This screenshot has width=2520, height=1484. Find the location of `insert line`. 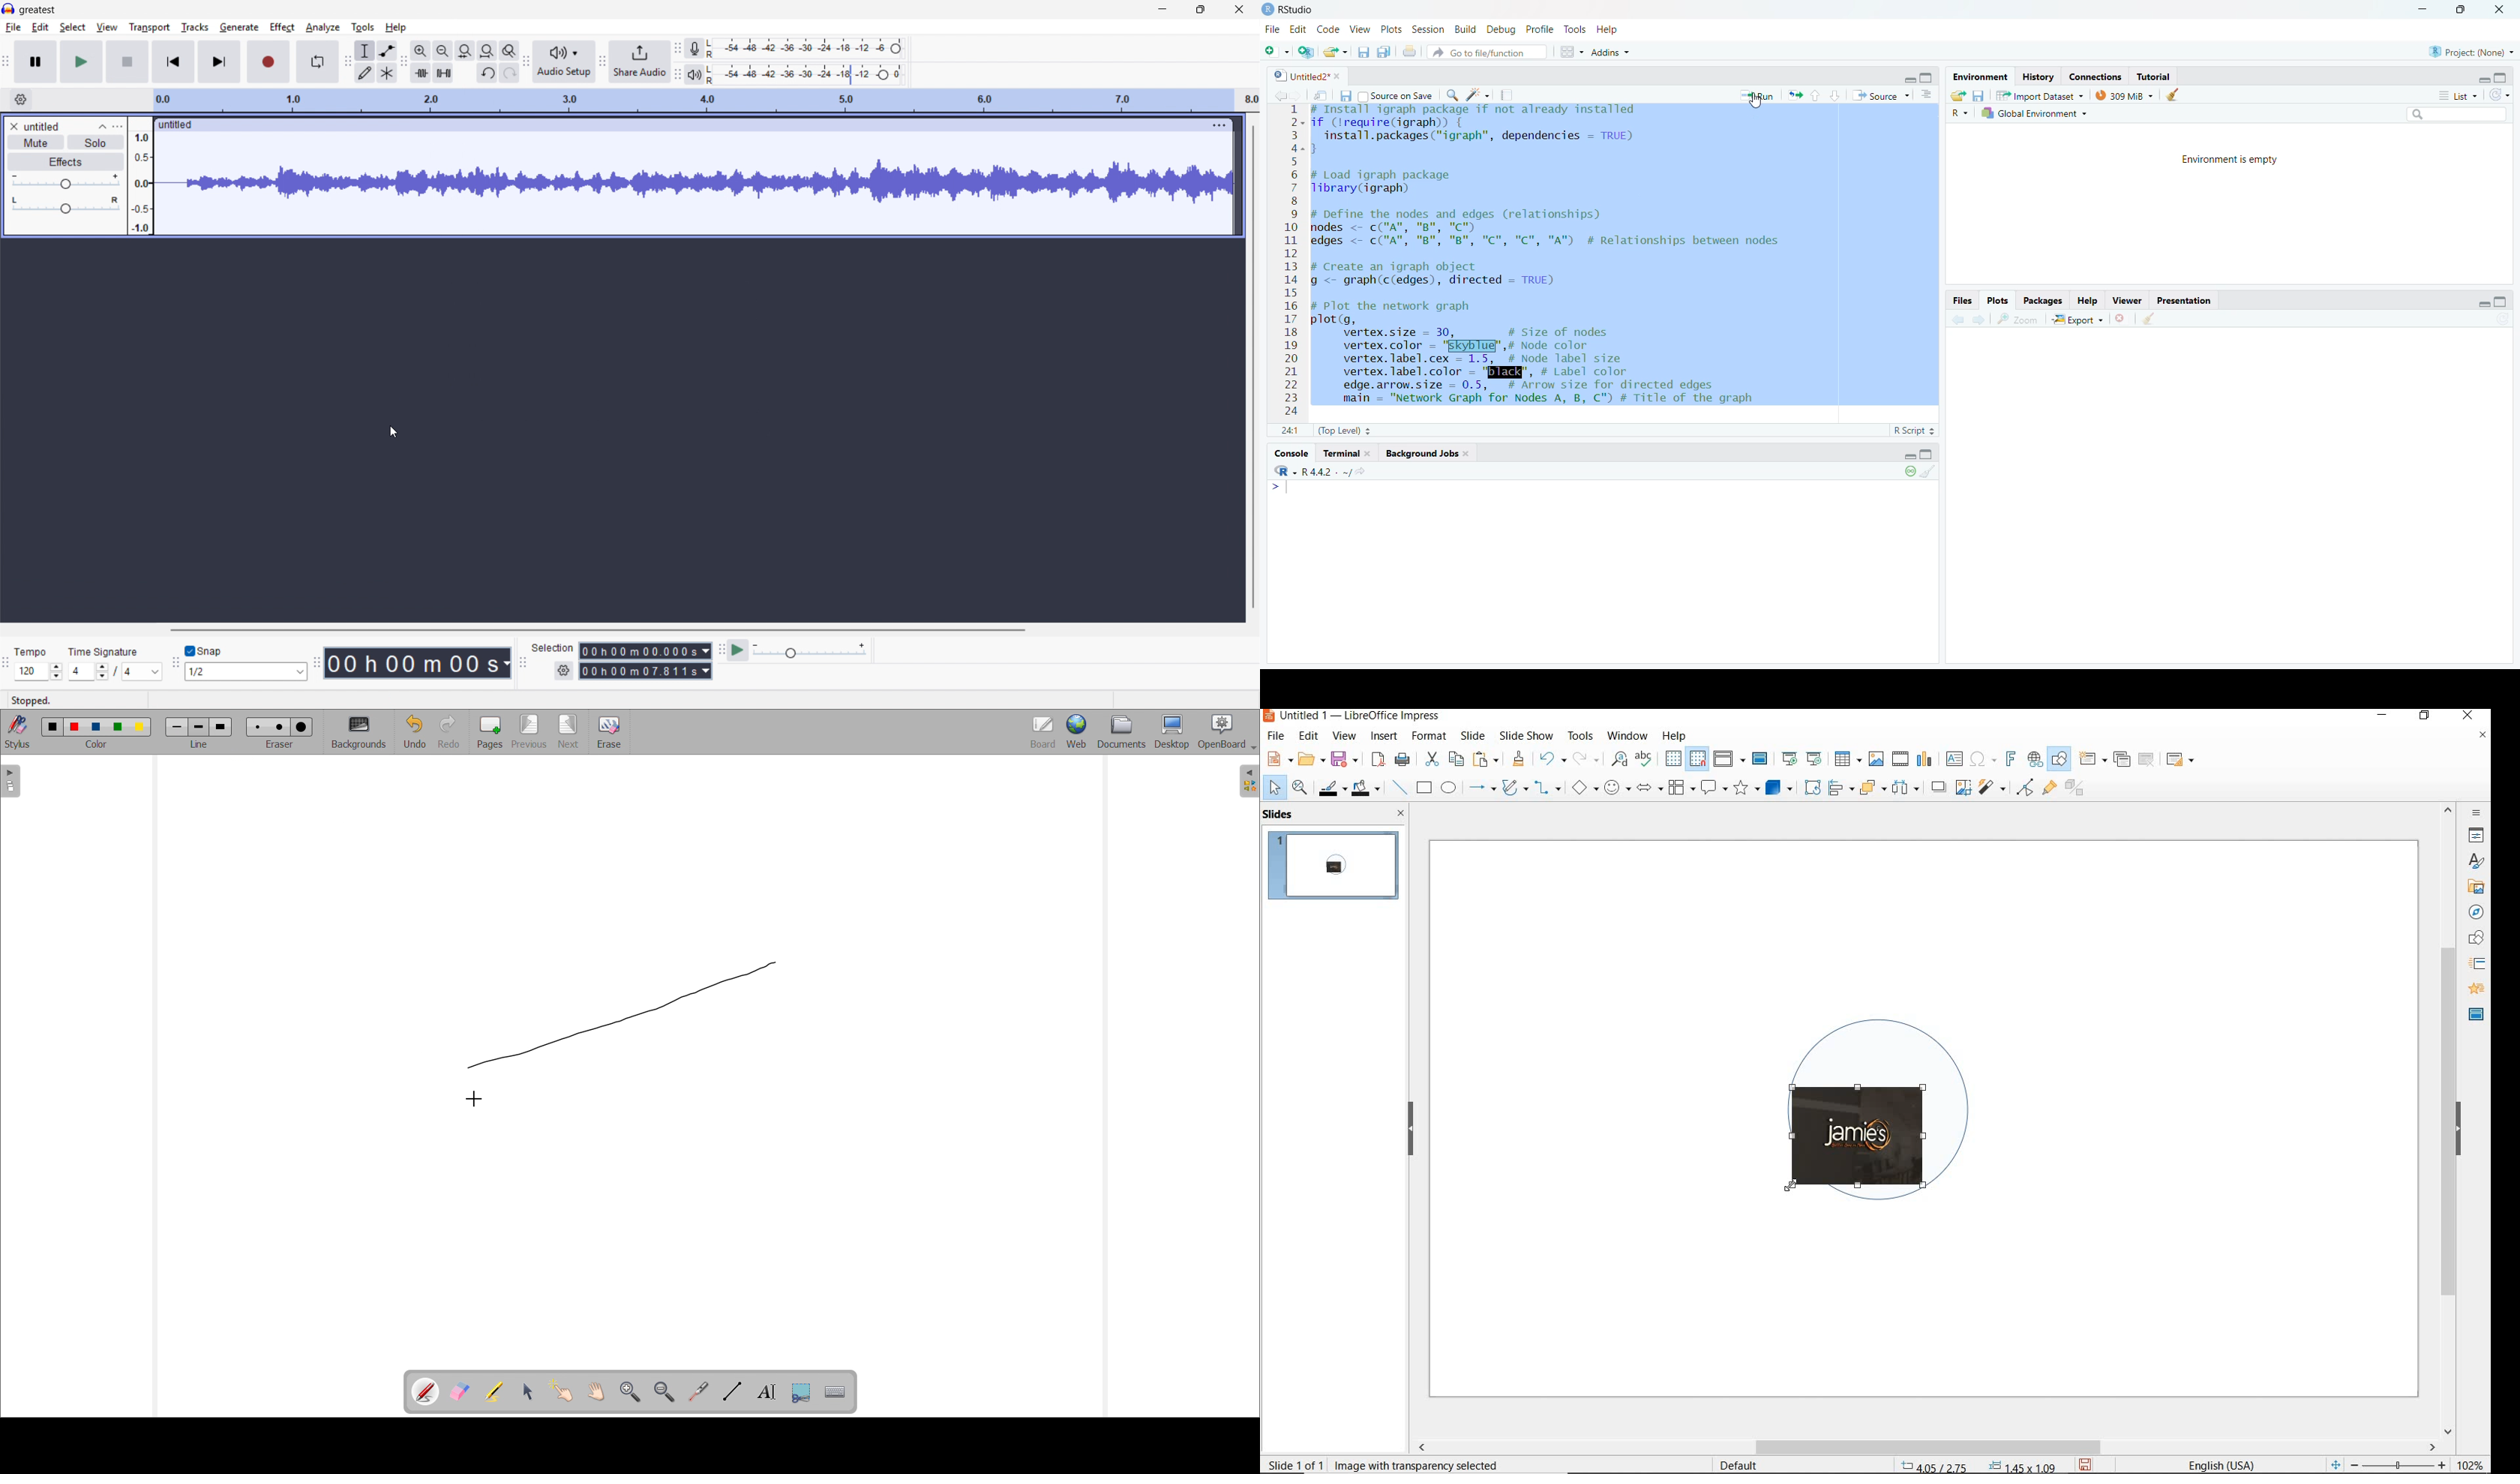

insert line is located at coordinates (1398, 788).